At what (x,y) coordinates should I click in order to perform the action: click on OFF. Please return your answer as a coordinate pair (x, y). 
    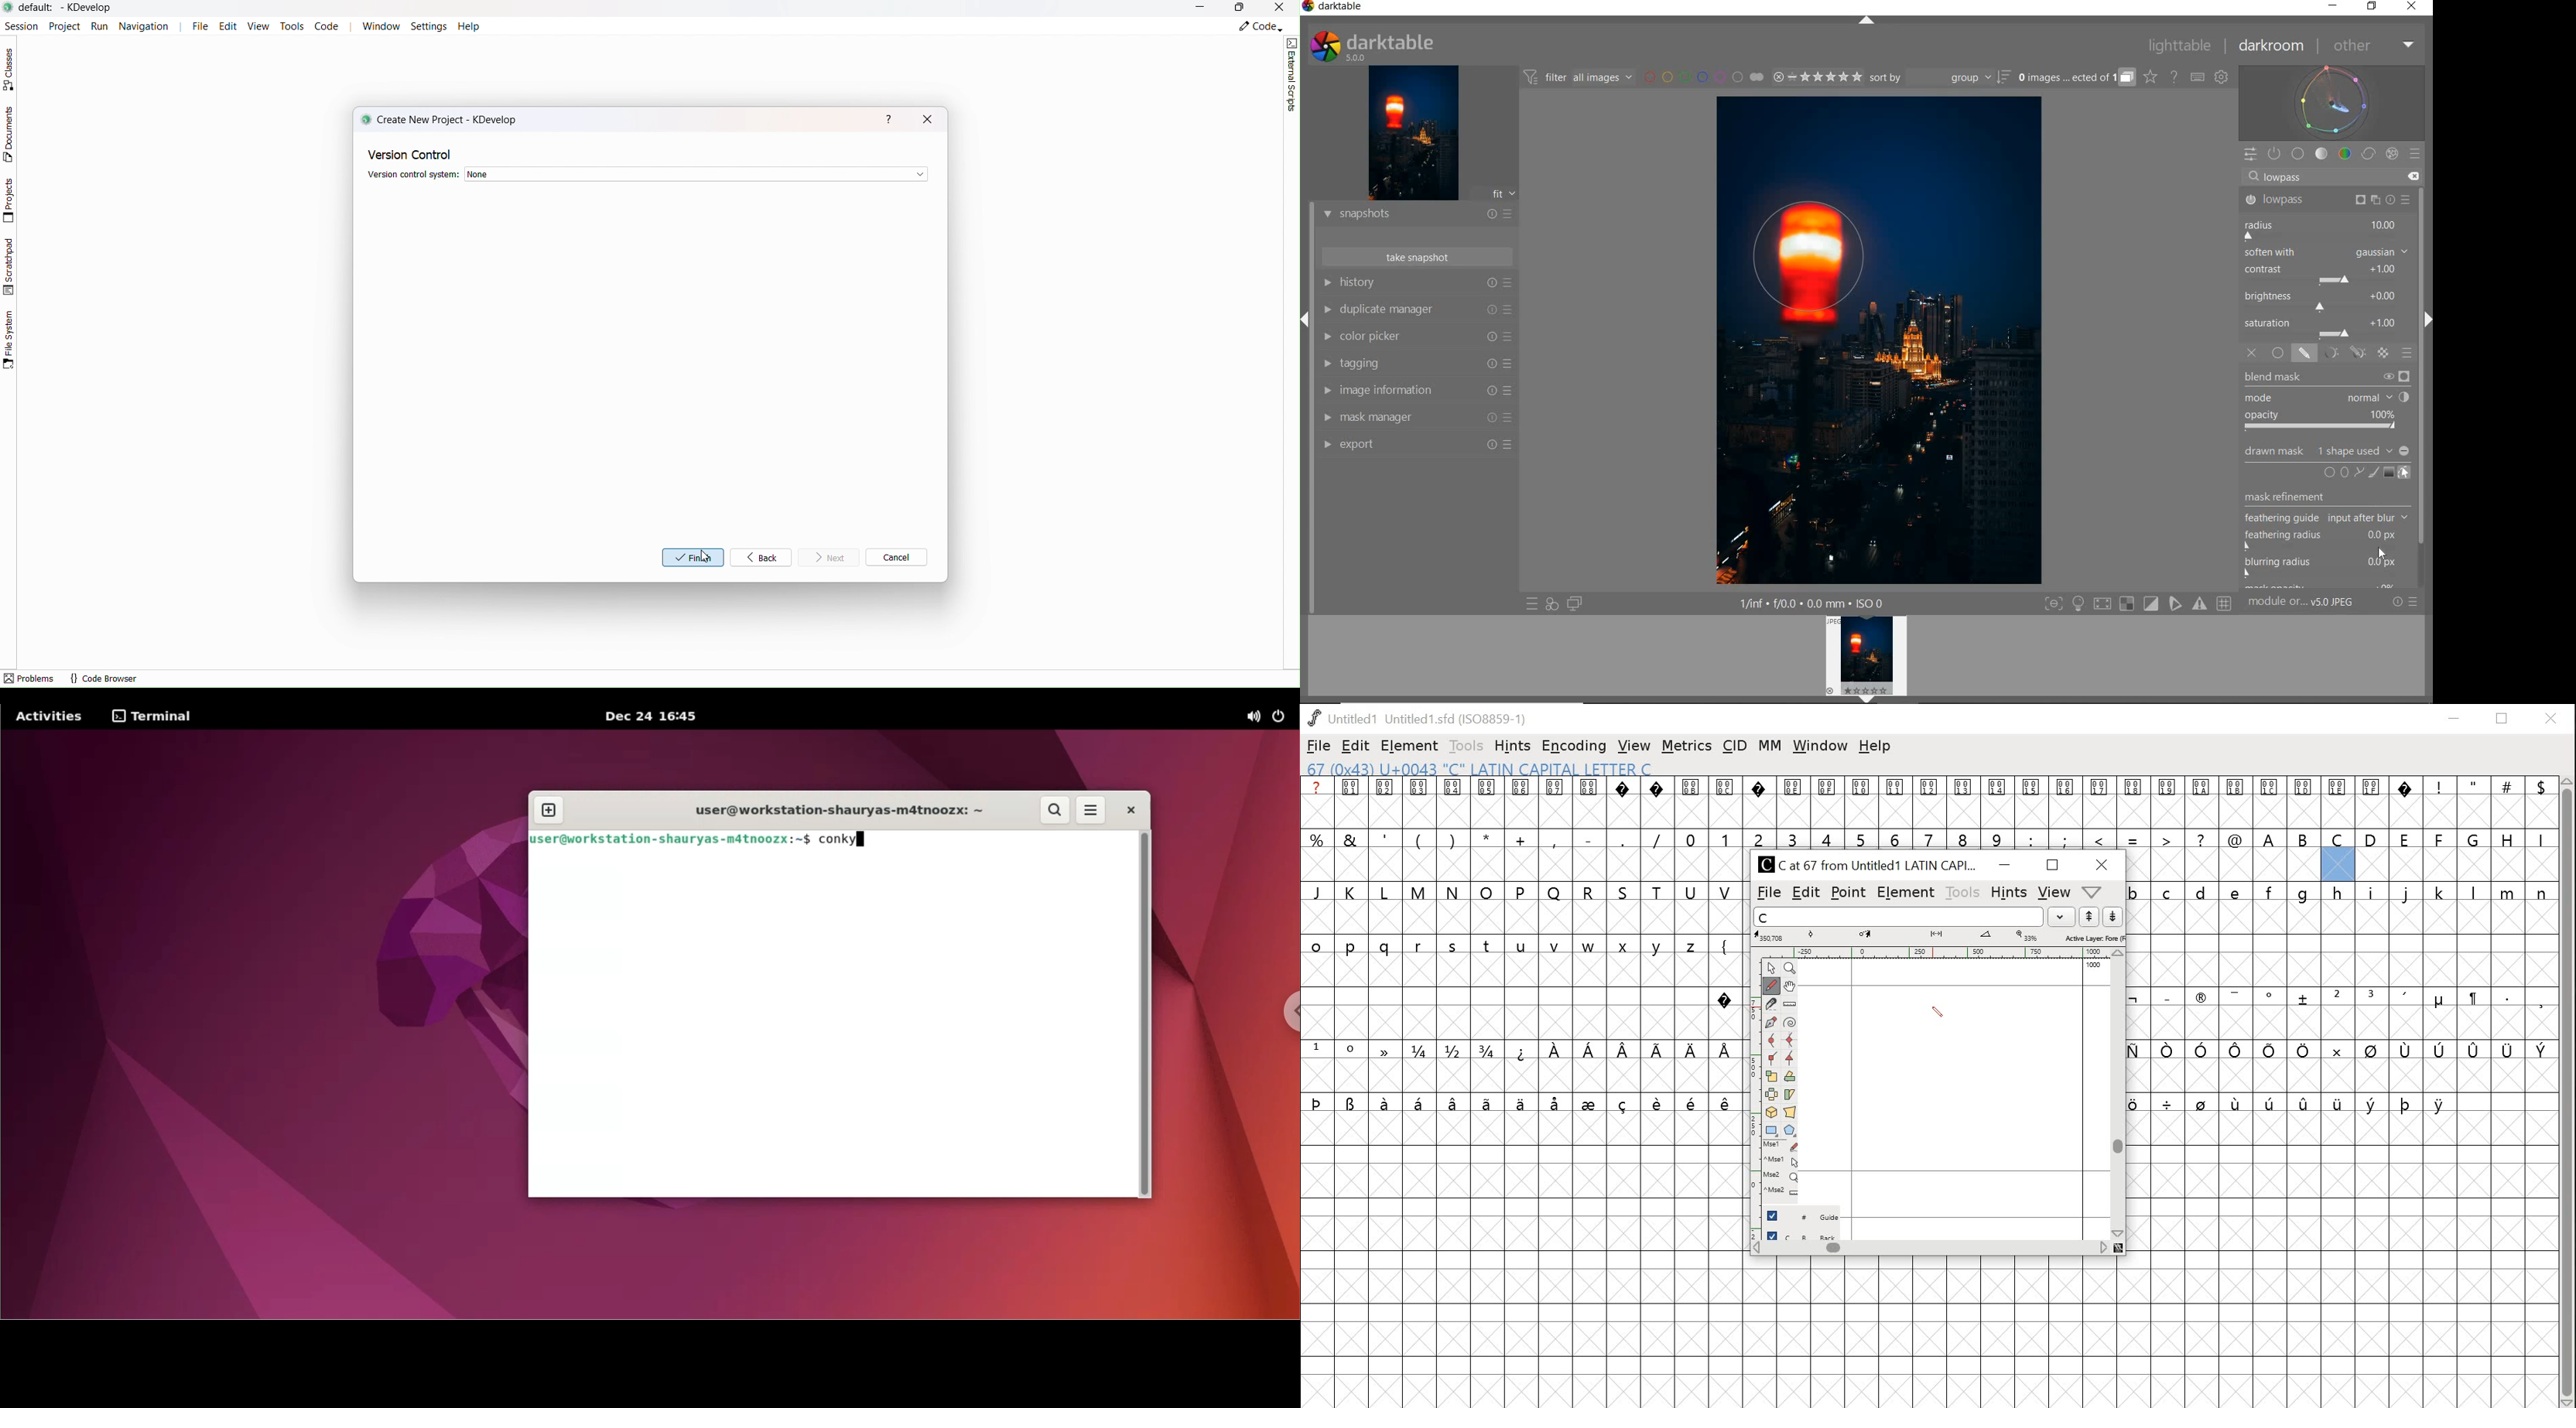
    Looking at the image, I should click on (2252, 353).